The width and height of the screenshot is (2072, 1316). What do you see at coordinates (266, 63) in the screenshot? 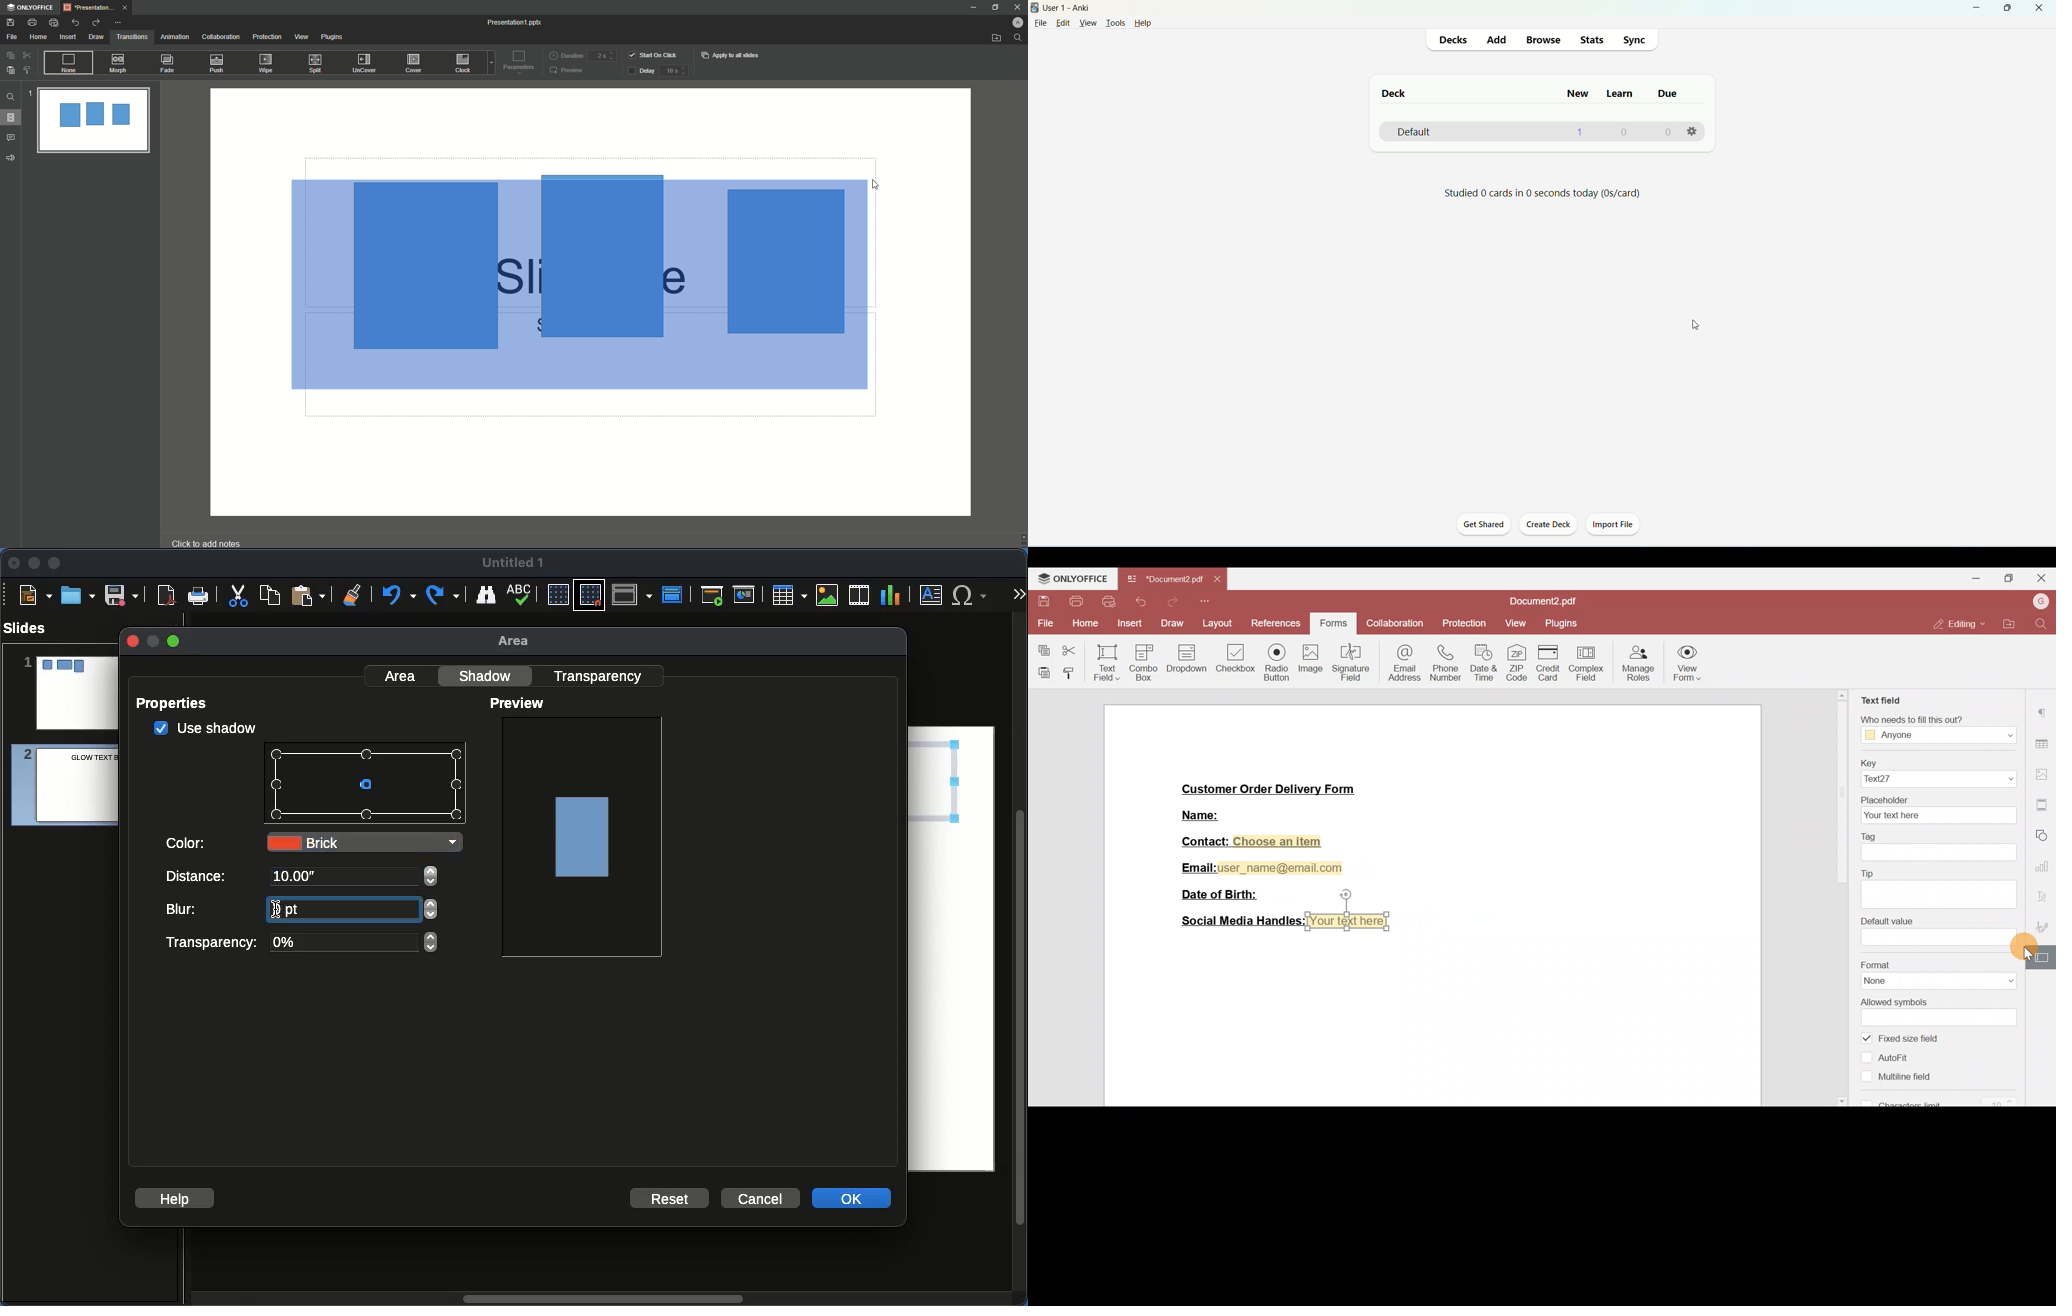
I see `Wipe` at bounding box center [266, 63].